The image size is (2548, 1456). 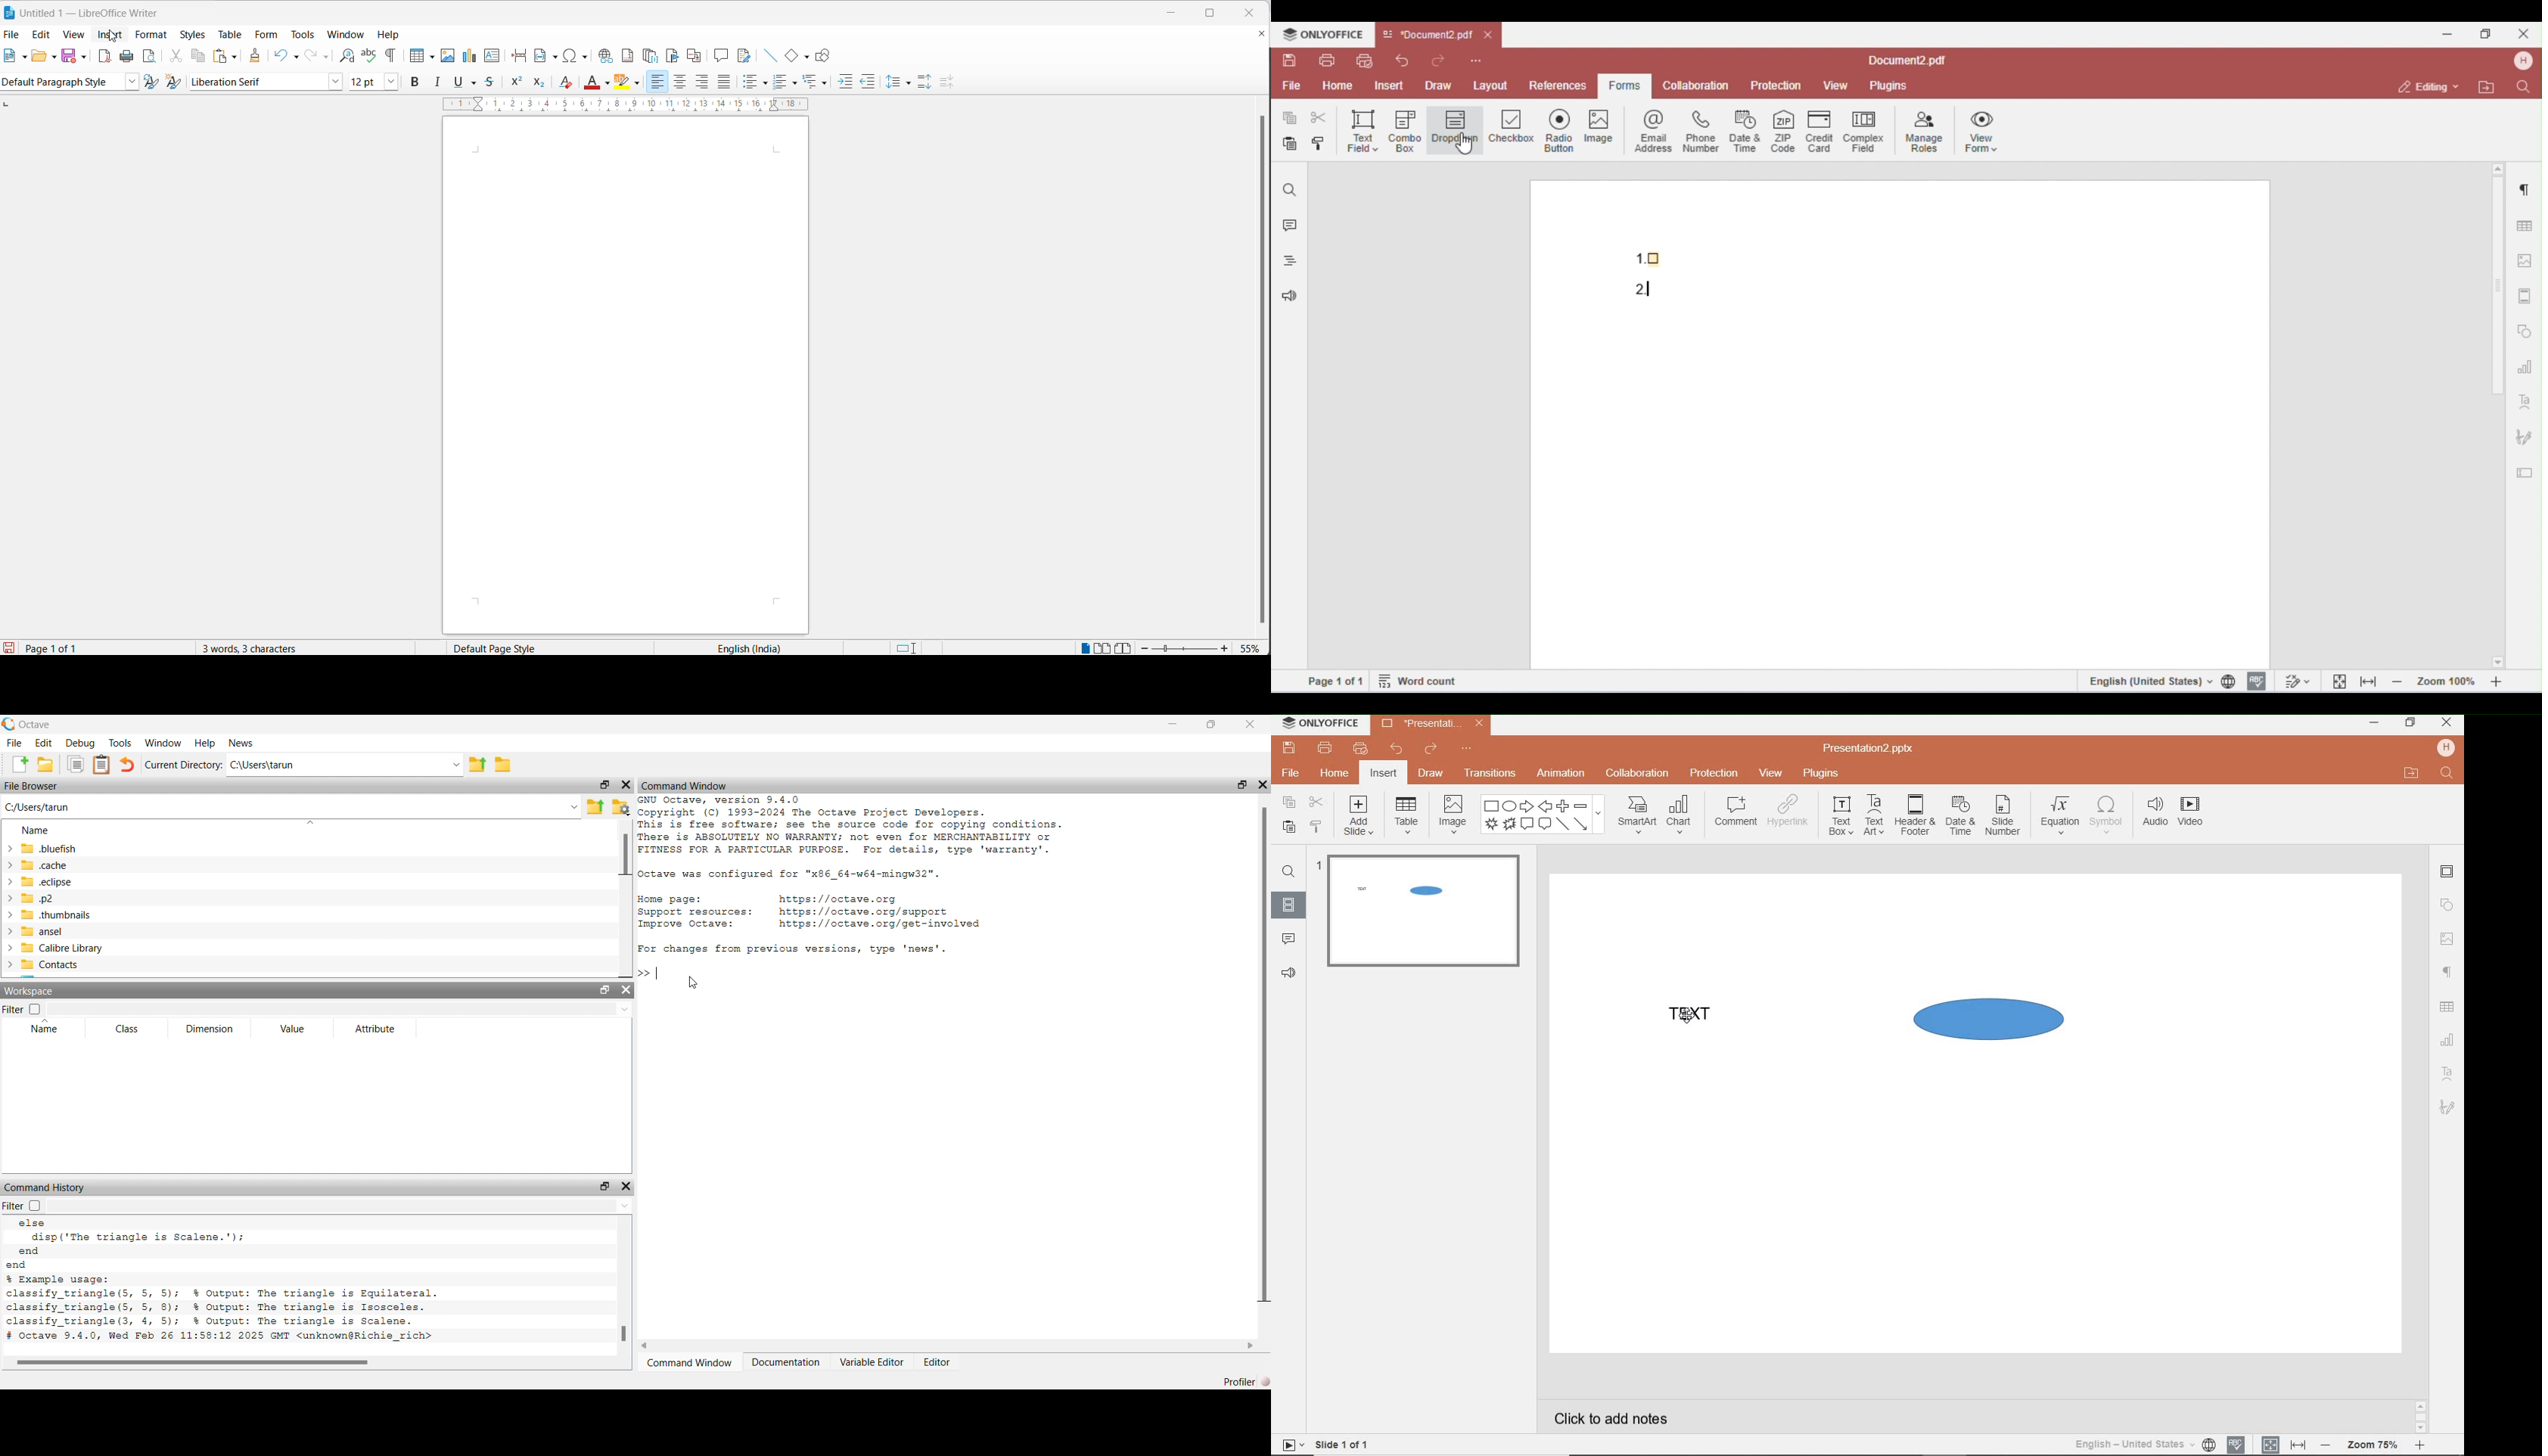 I want to click on insert hyperlinks, so click(x=607, y=56).